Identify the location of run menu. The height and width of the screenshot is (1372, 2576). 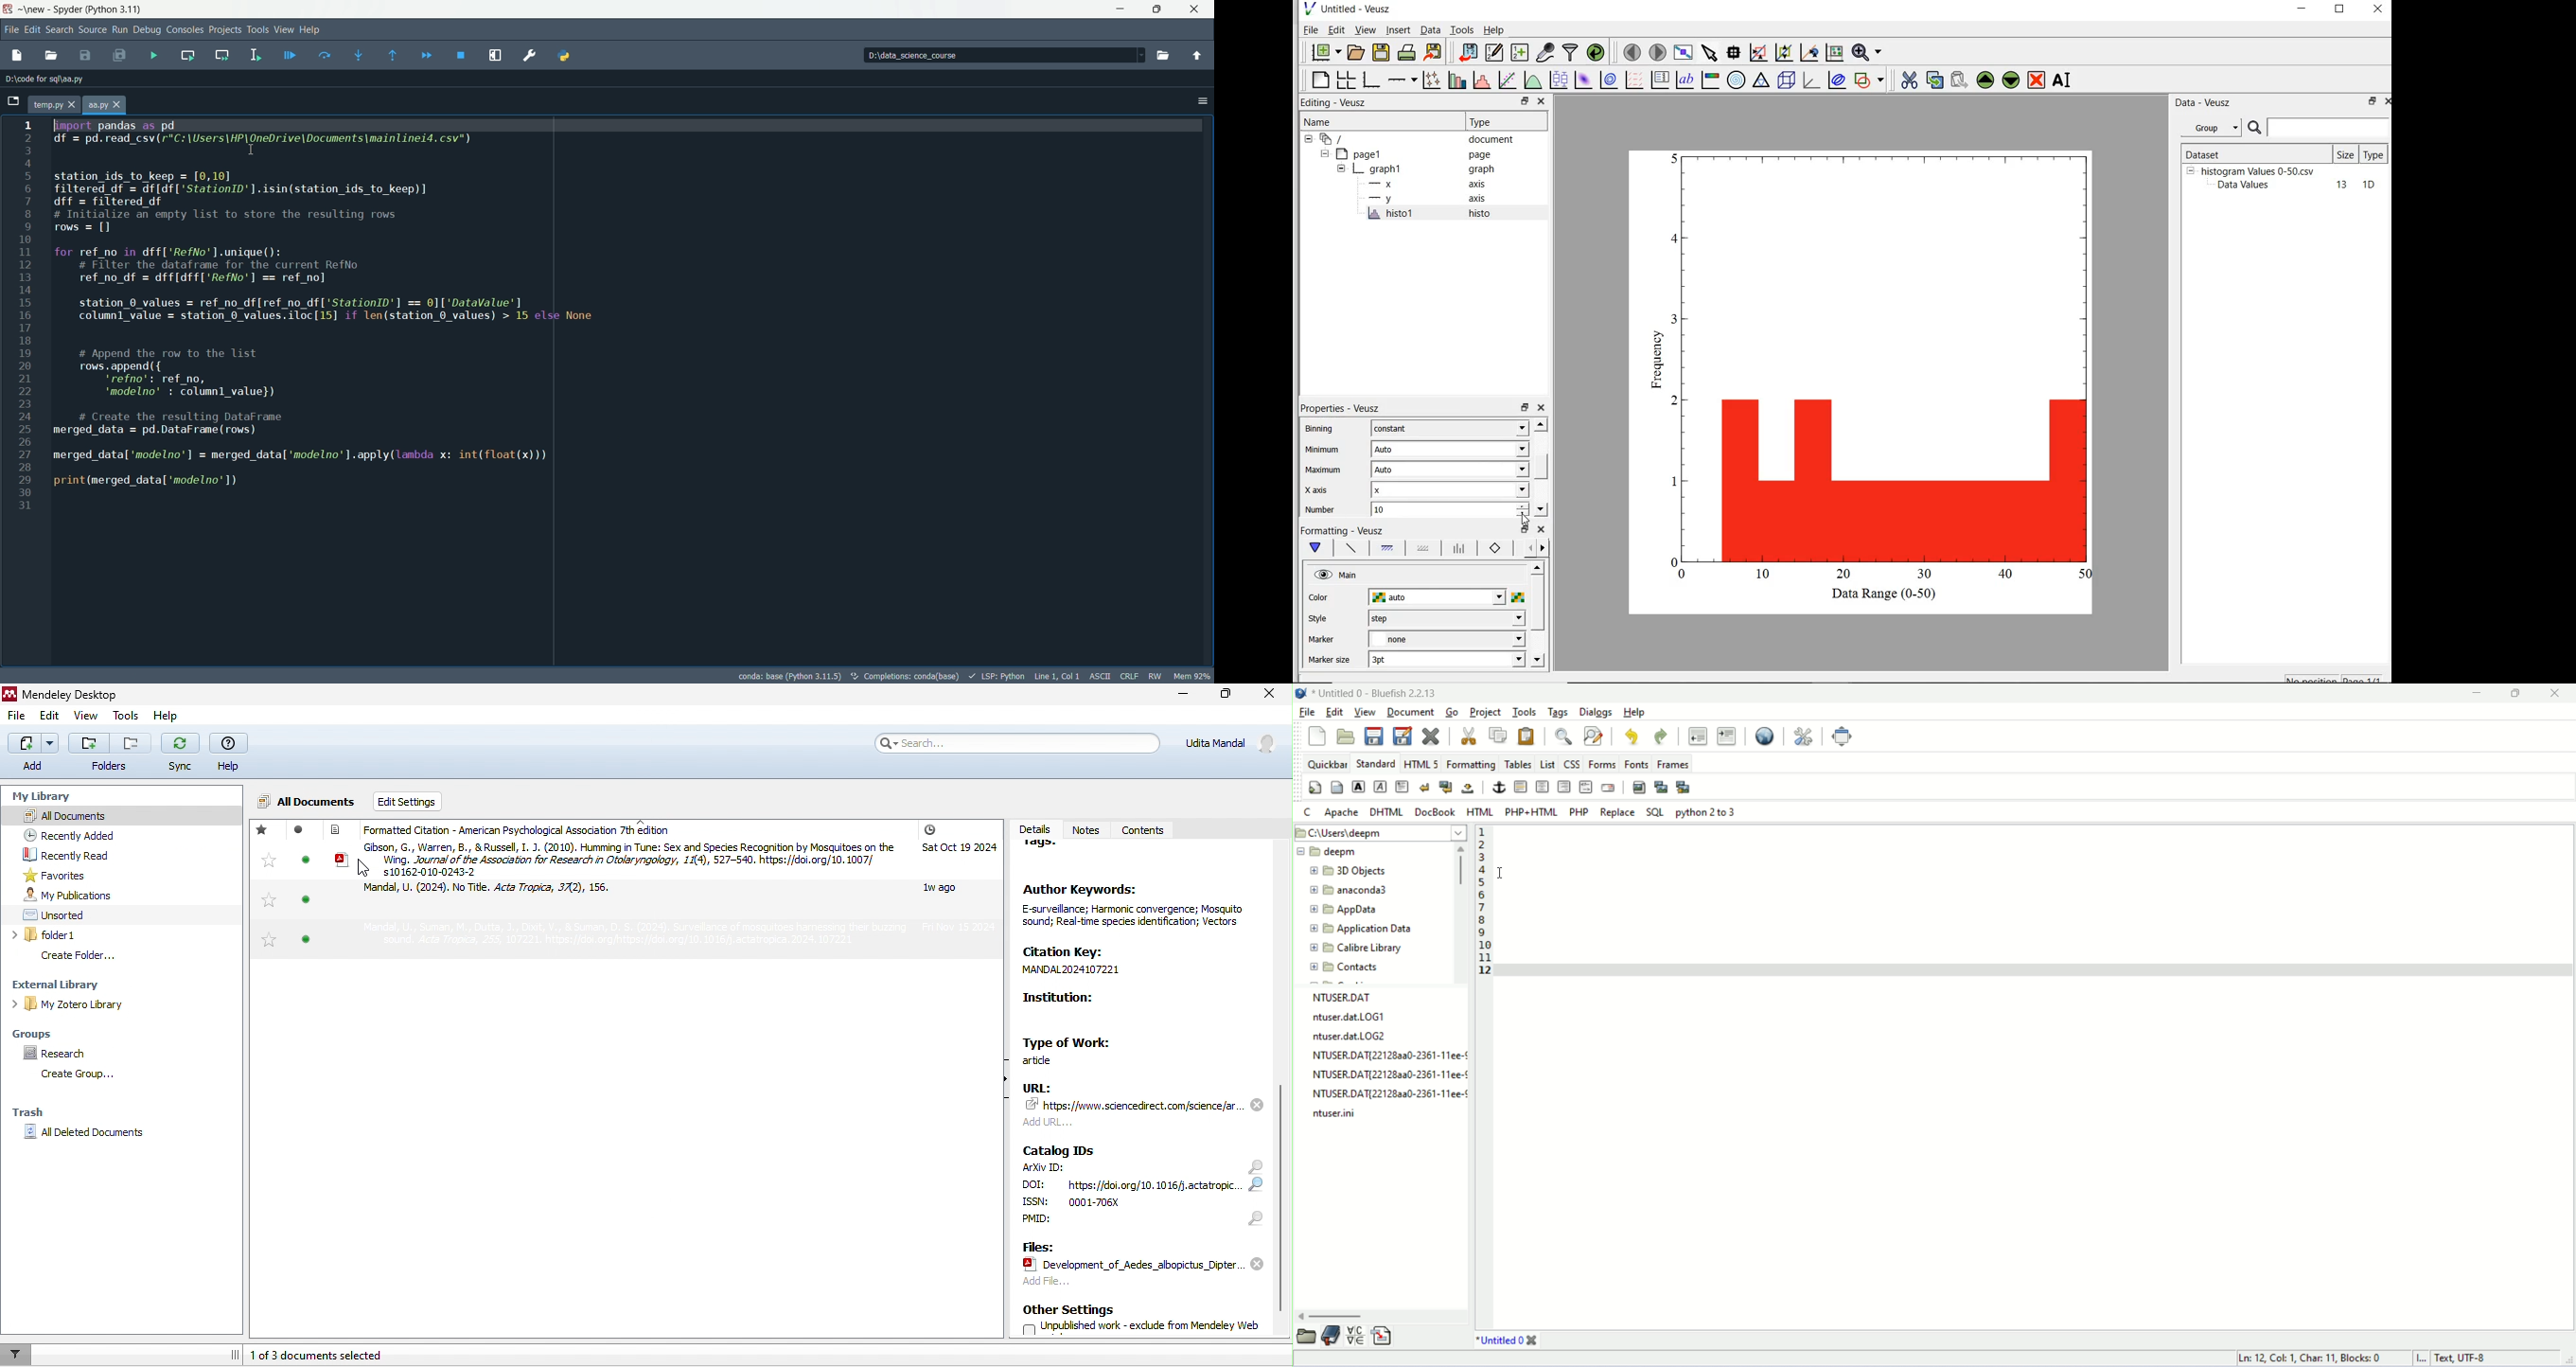
(119, 30).